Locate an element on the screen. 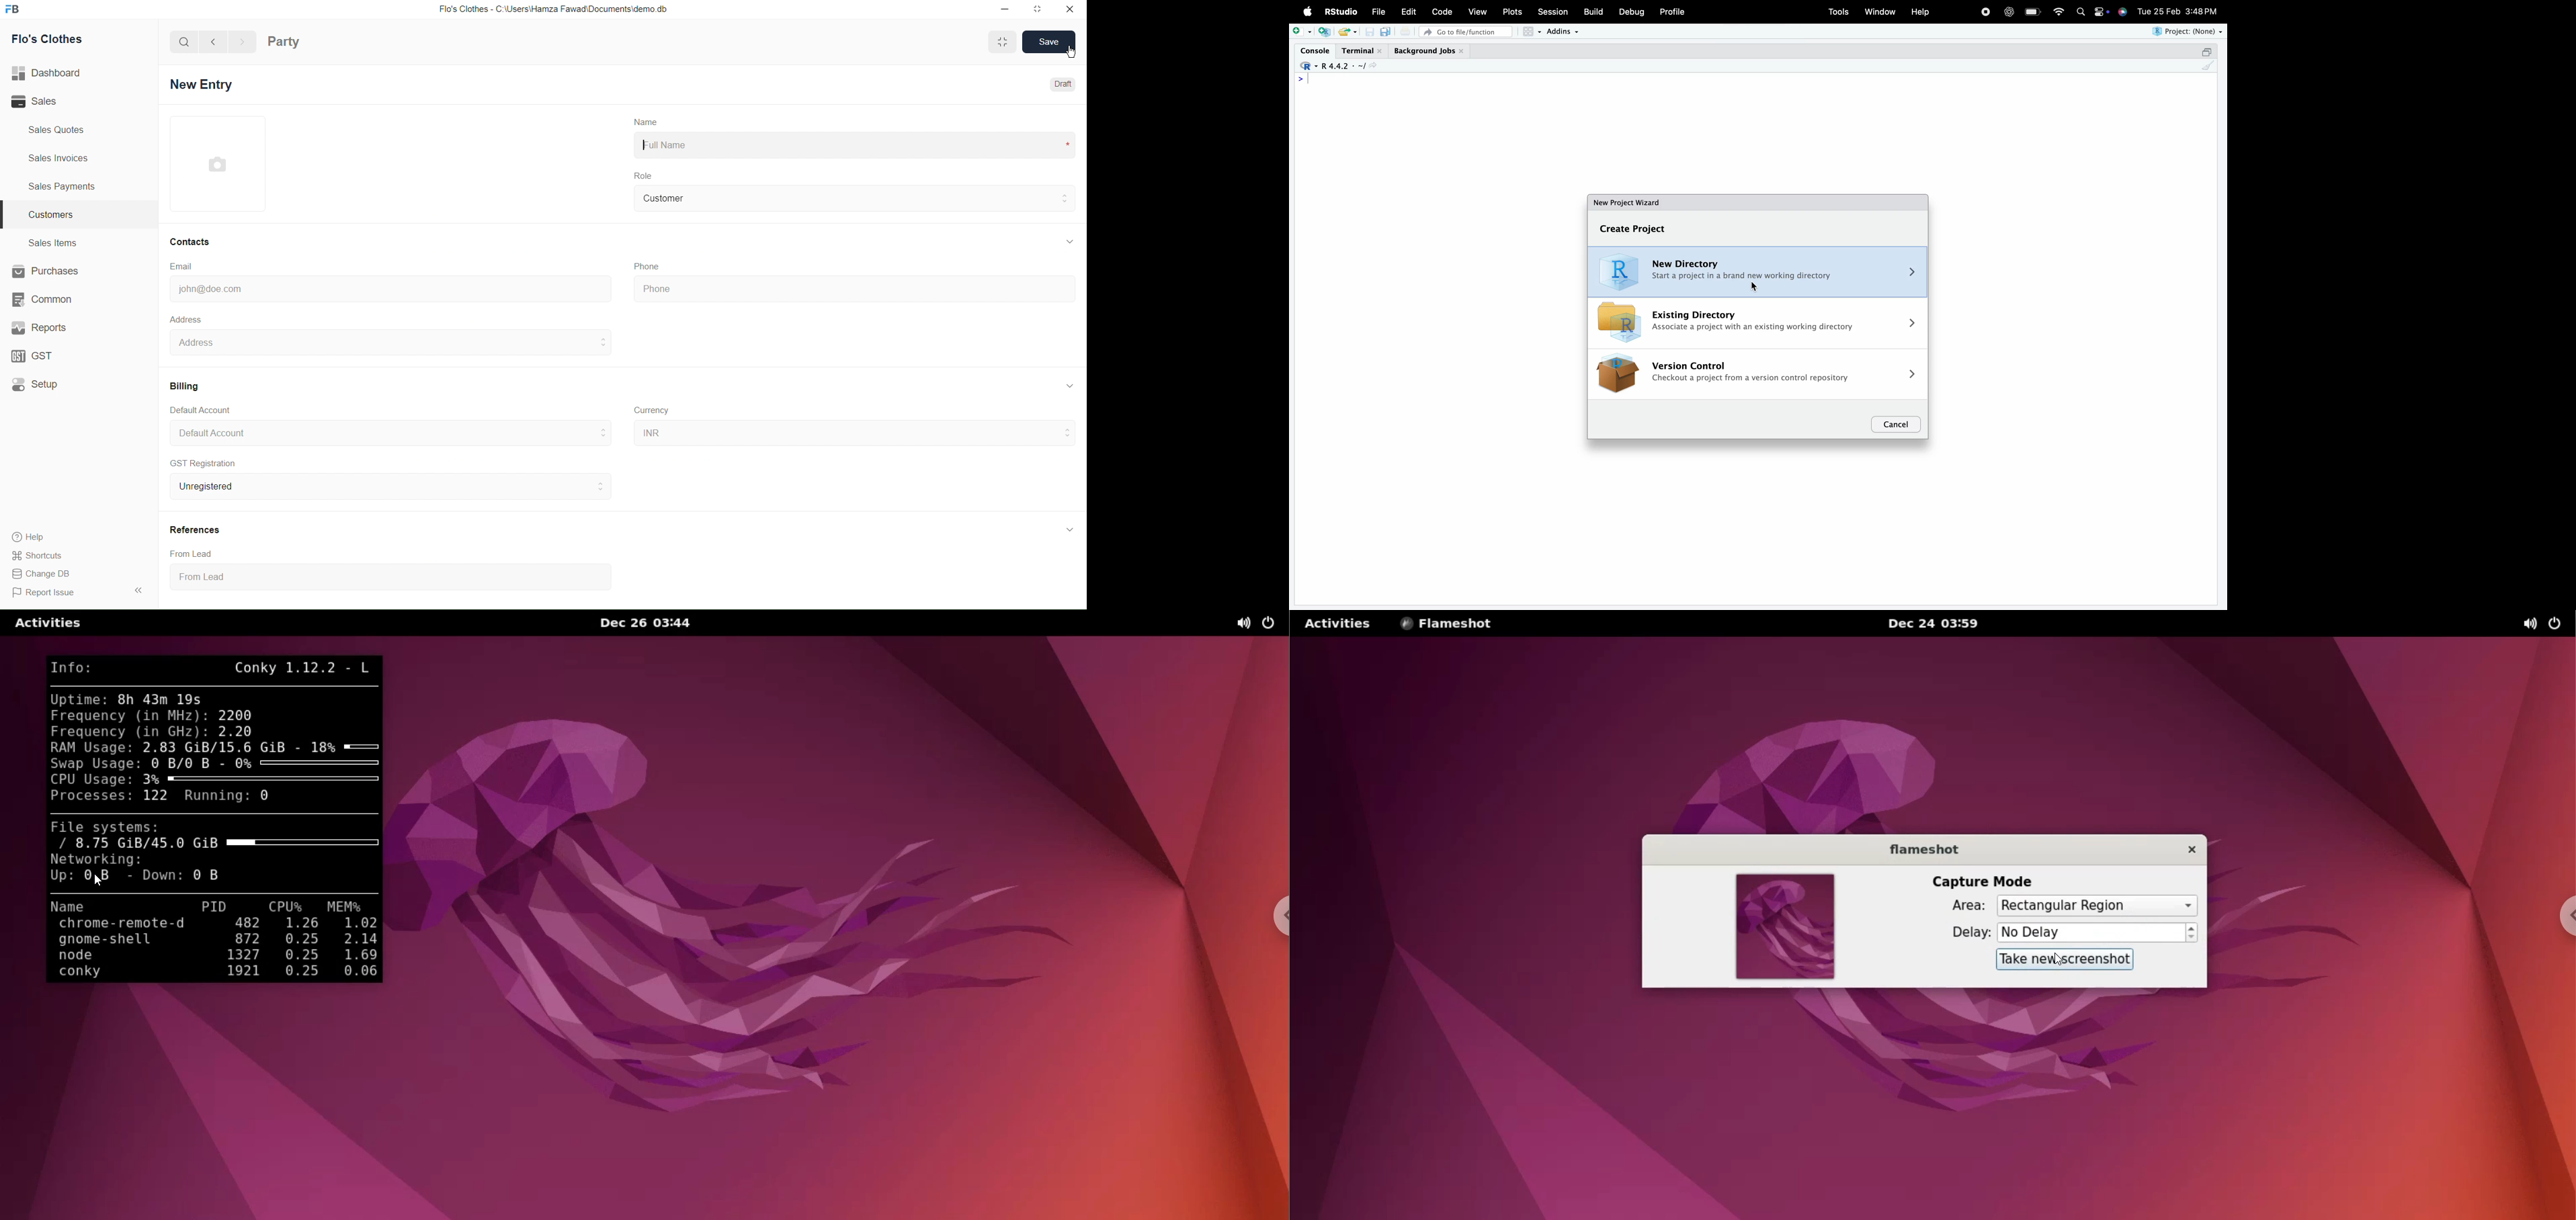 This screenshot has width=2576, height=1232. Project: (None) is located at coordinates (2186, 32).